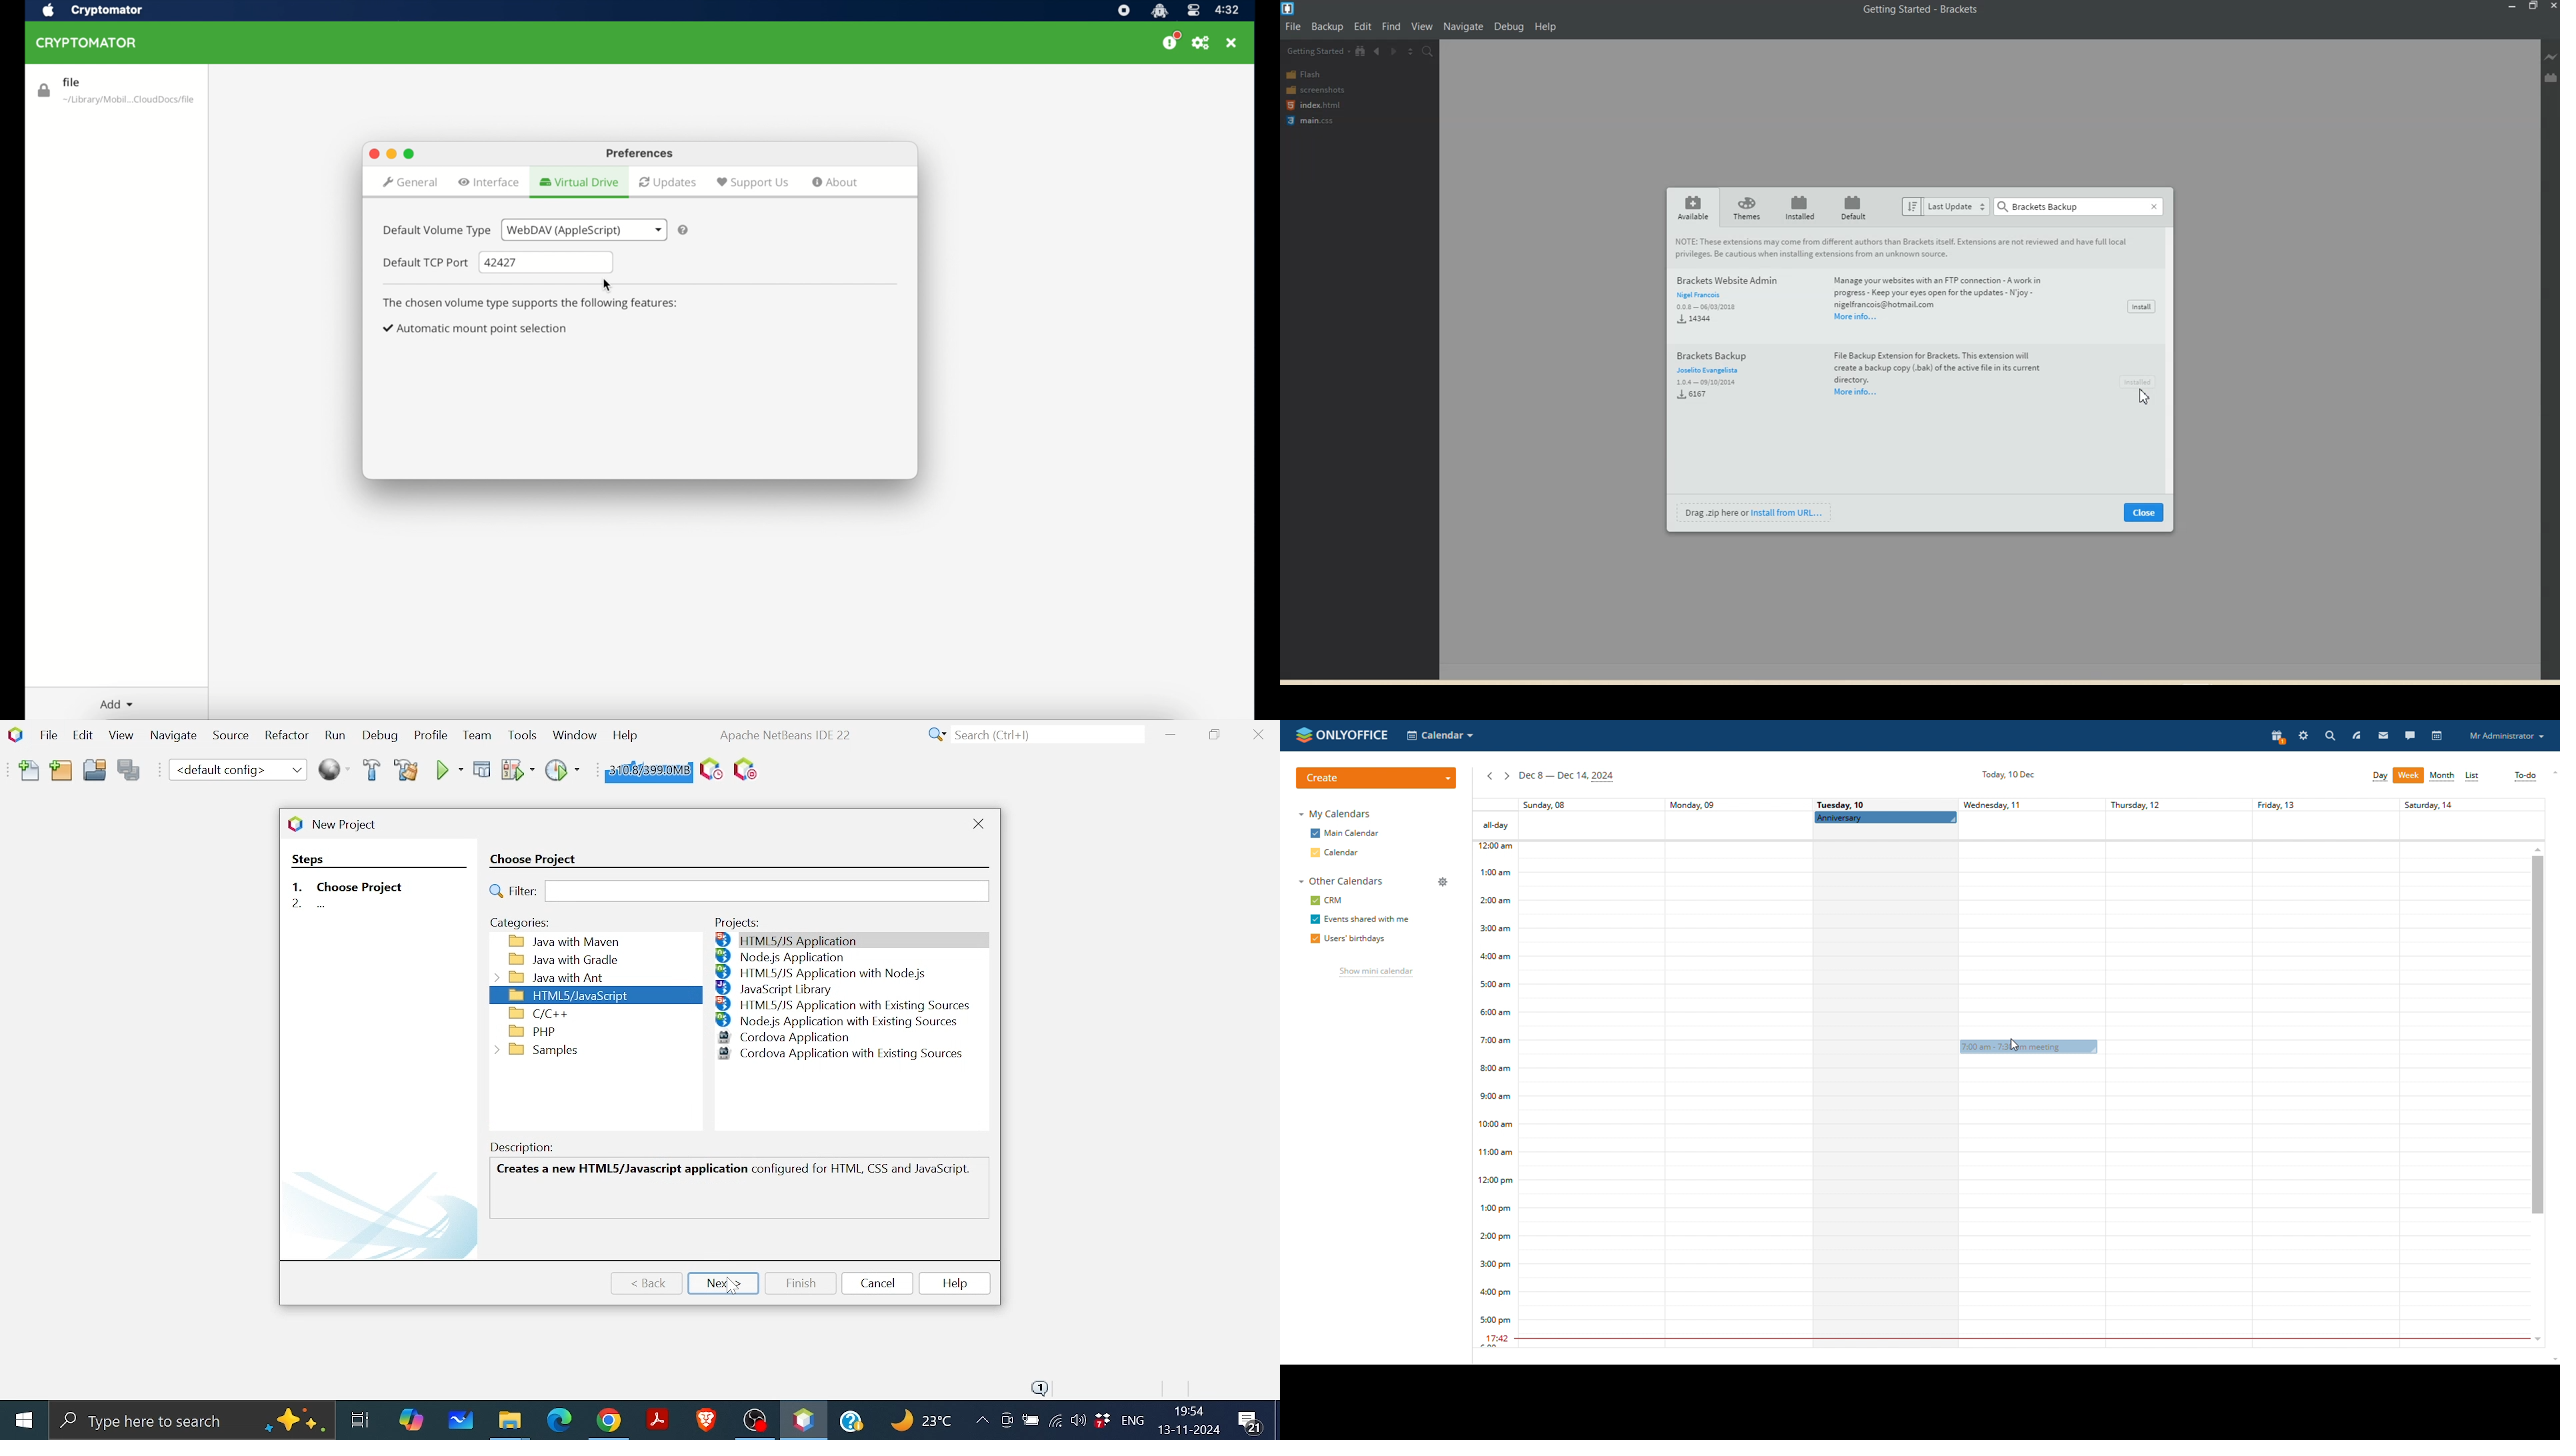  Describe the element at coordinates (2533, 7) in the screenshot. I see `Maximize` at that location.